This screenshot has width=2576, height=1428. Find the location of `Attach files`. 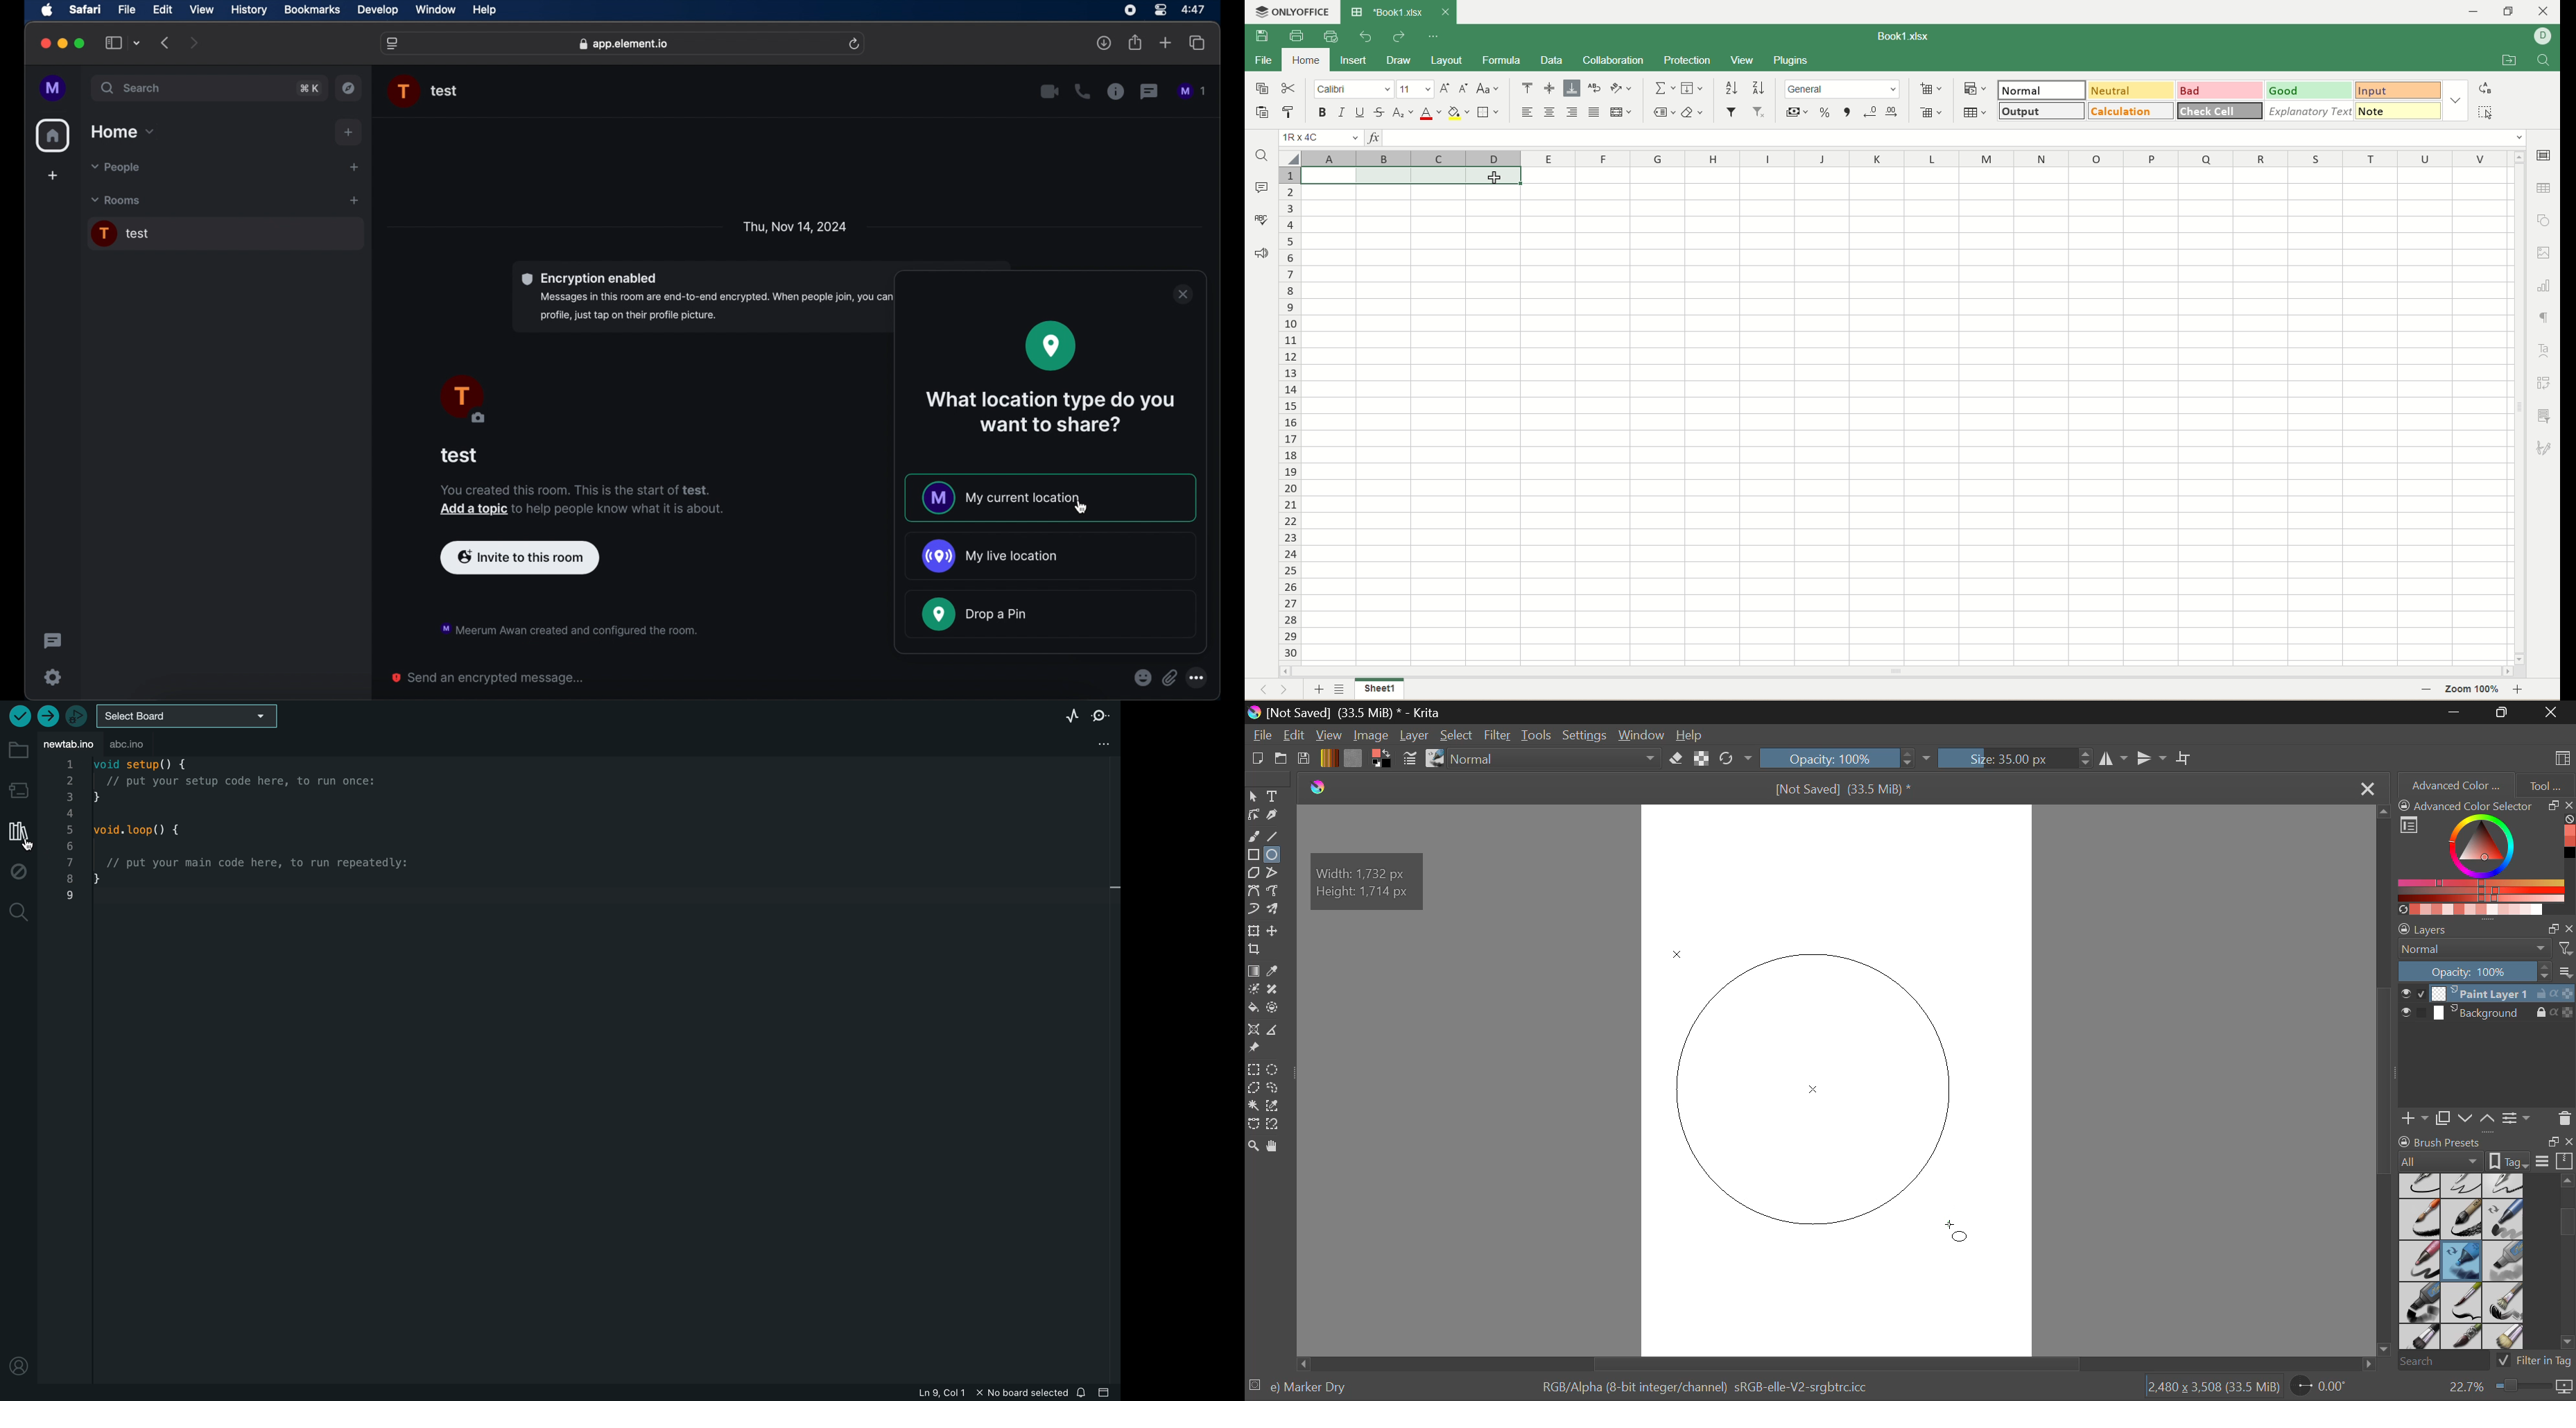

Attach files is located at coordinates (1172, 678).